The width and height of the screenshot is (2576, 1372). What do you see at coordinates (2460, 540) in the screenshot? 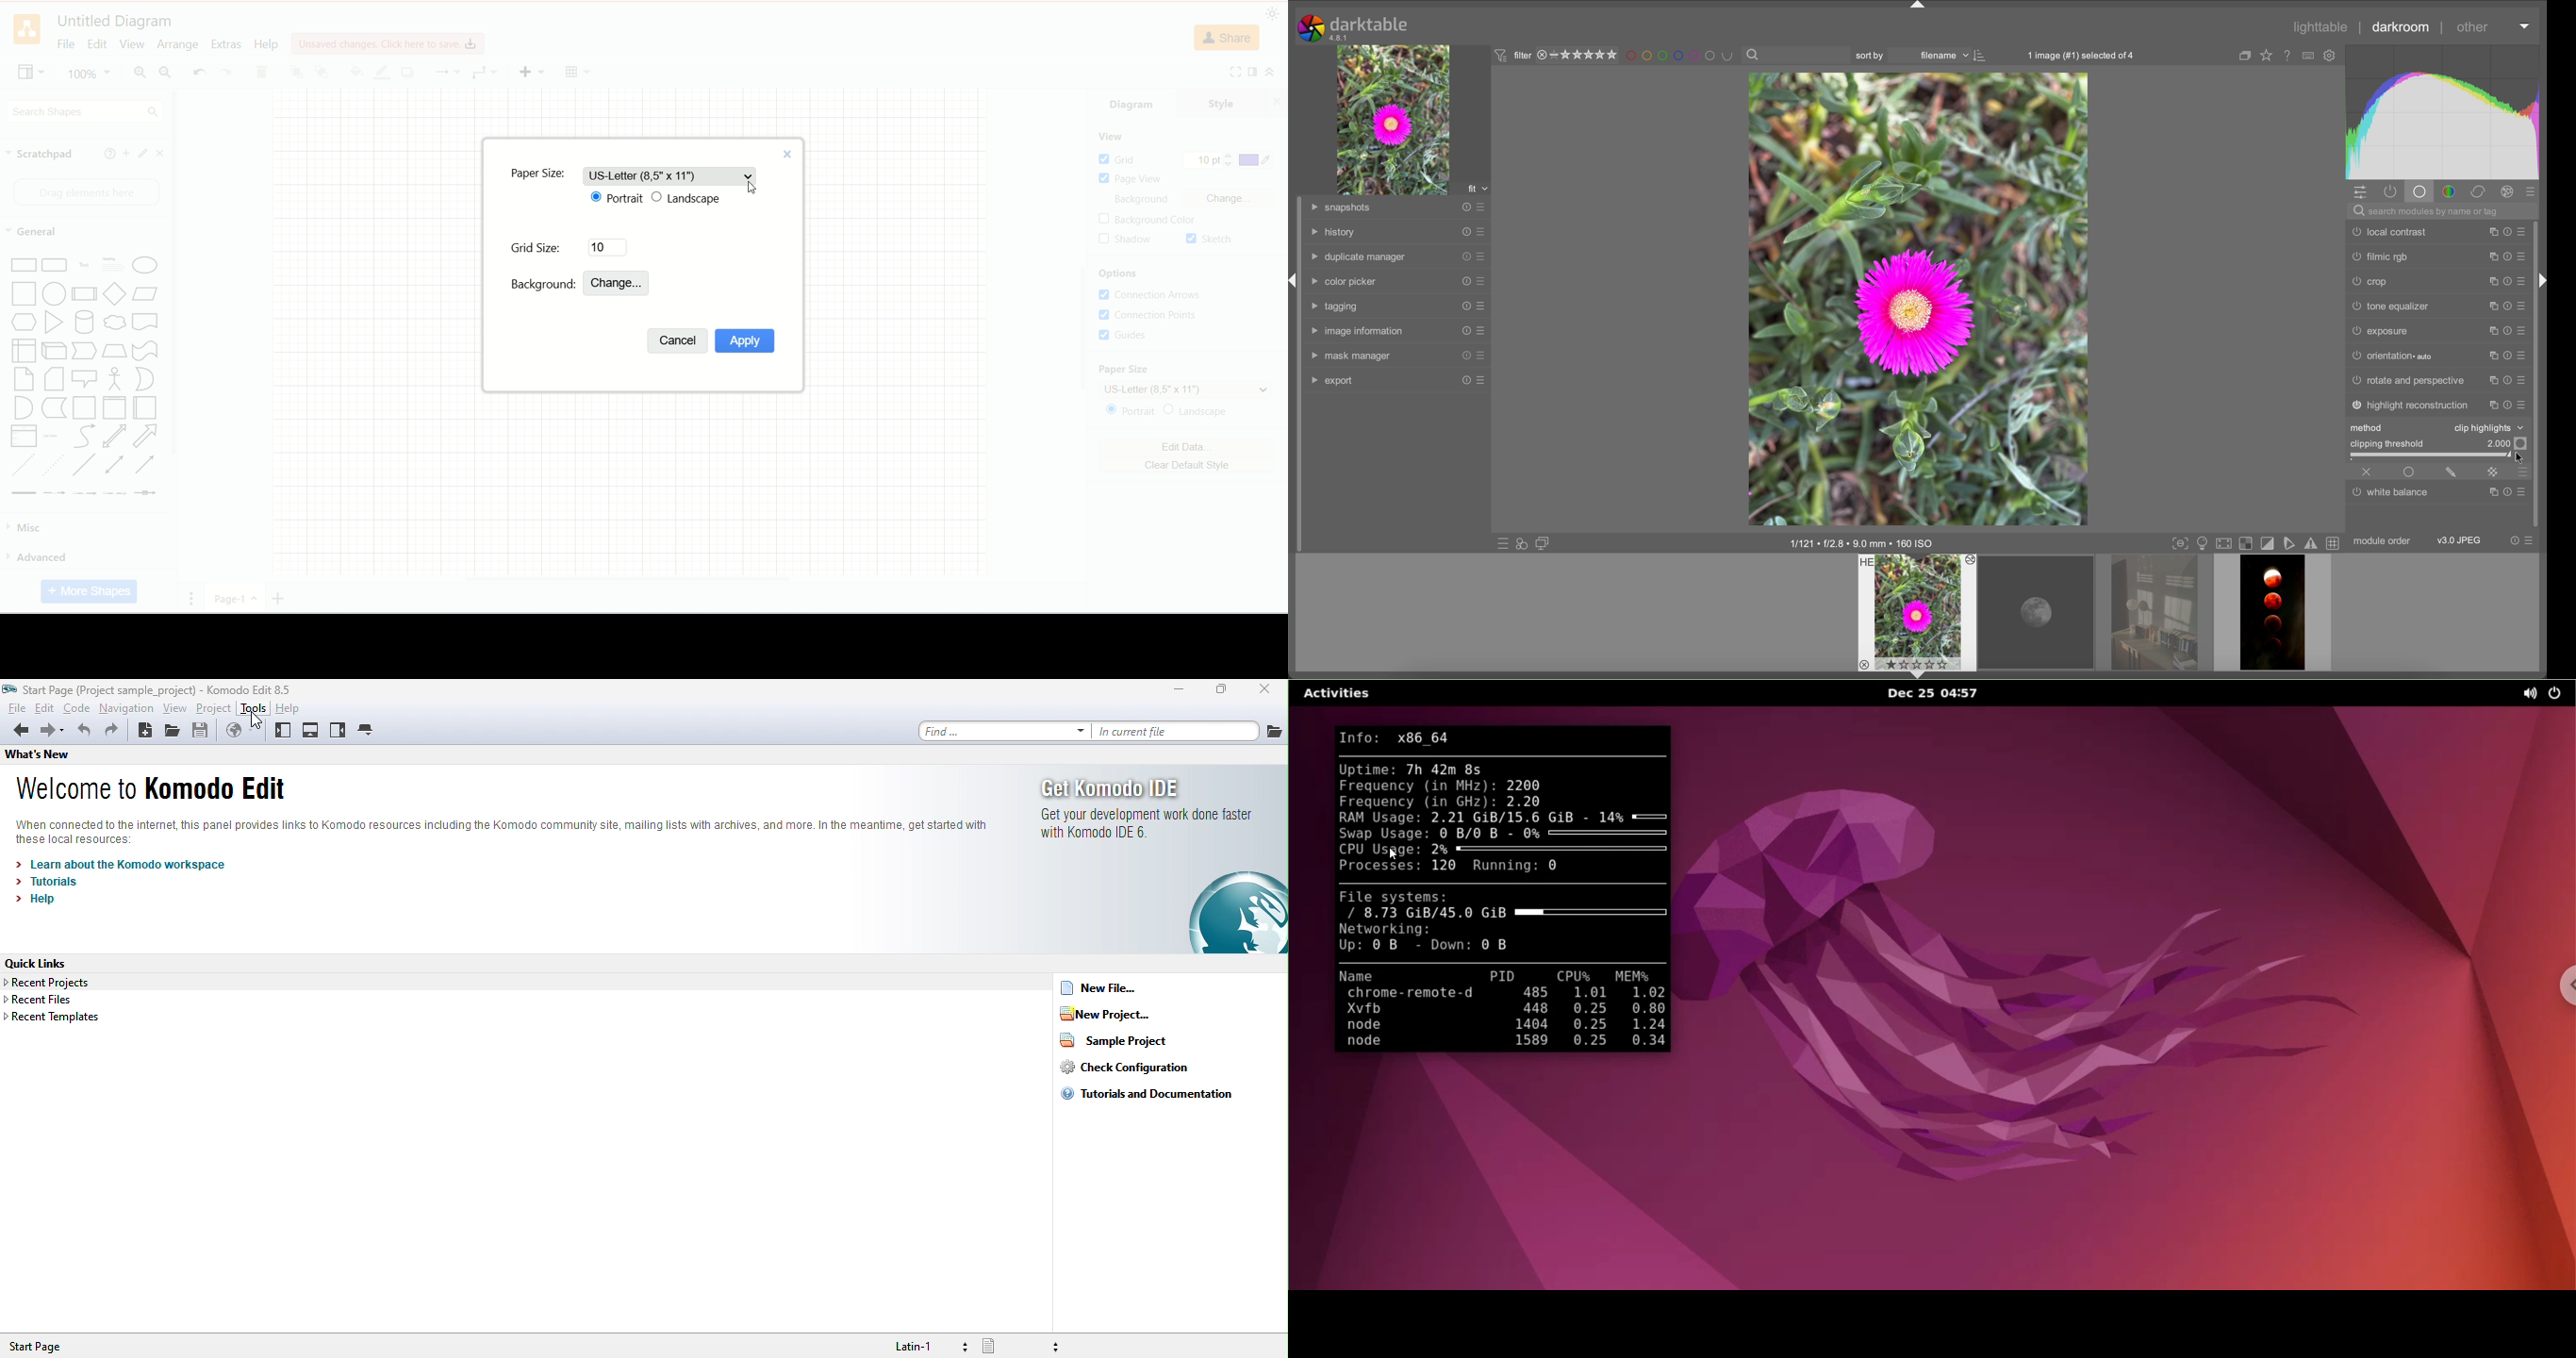
I see `JPEG` at bounding box center [2460, 540].